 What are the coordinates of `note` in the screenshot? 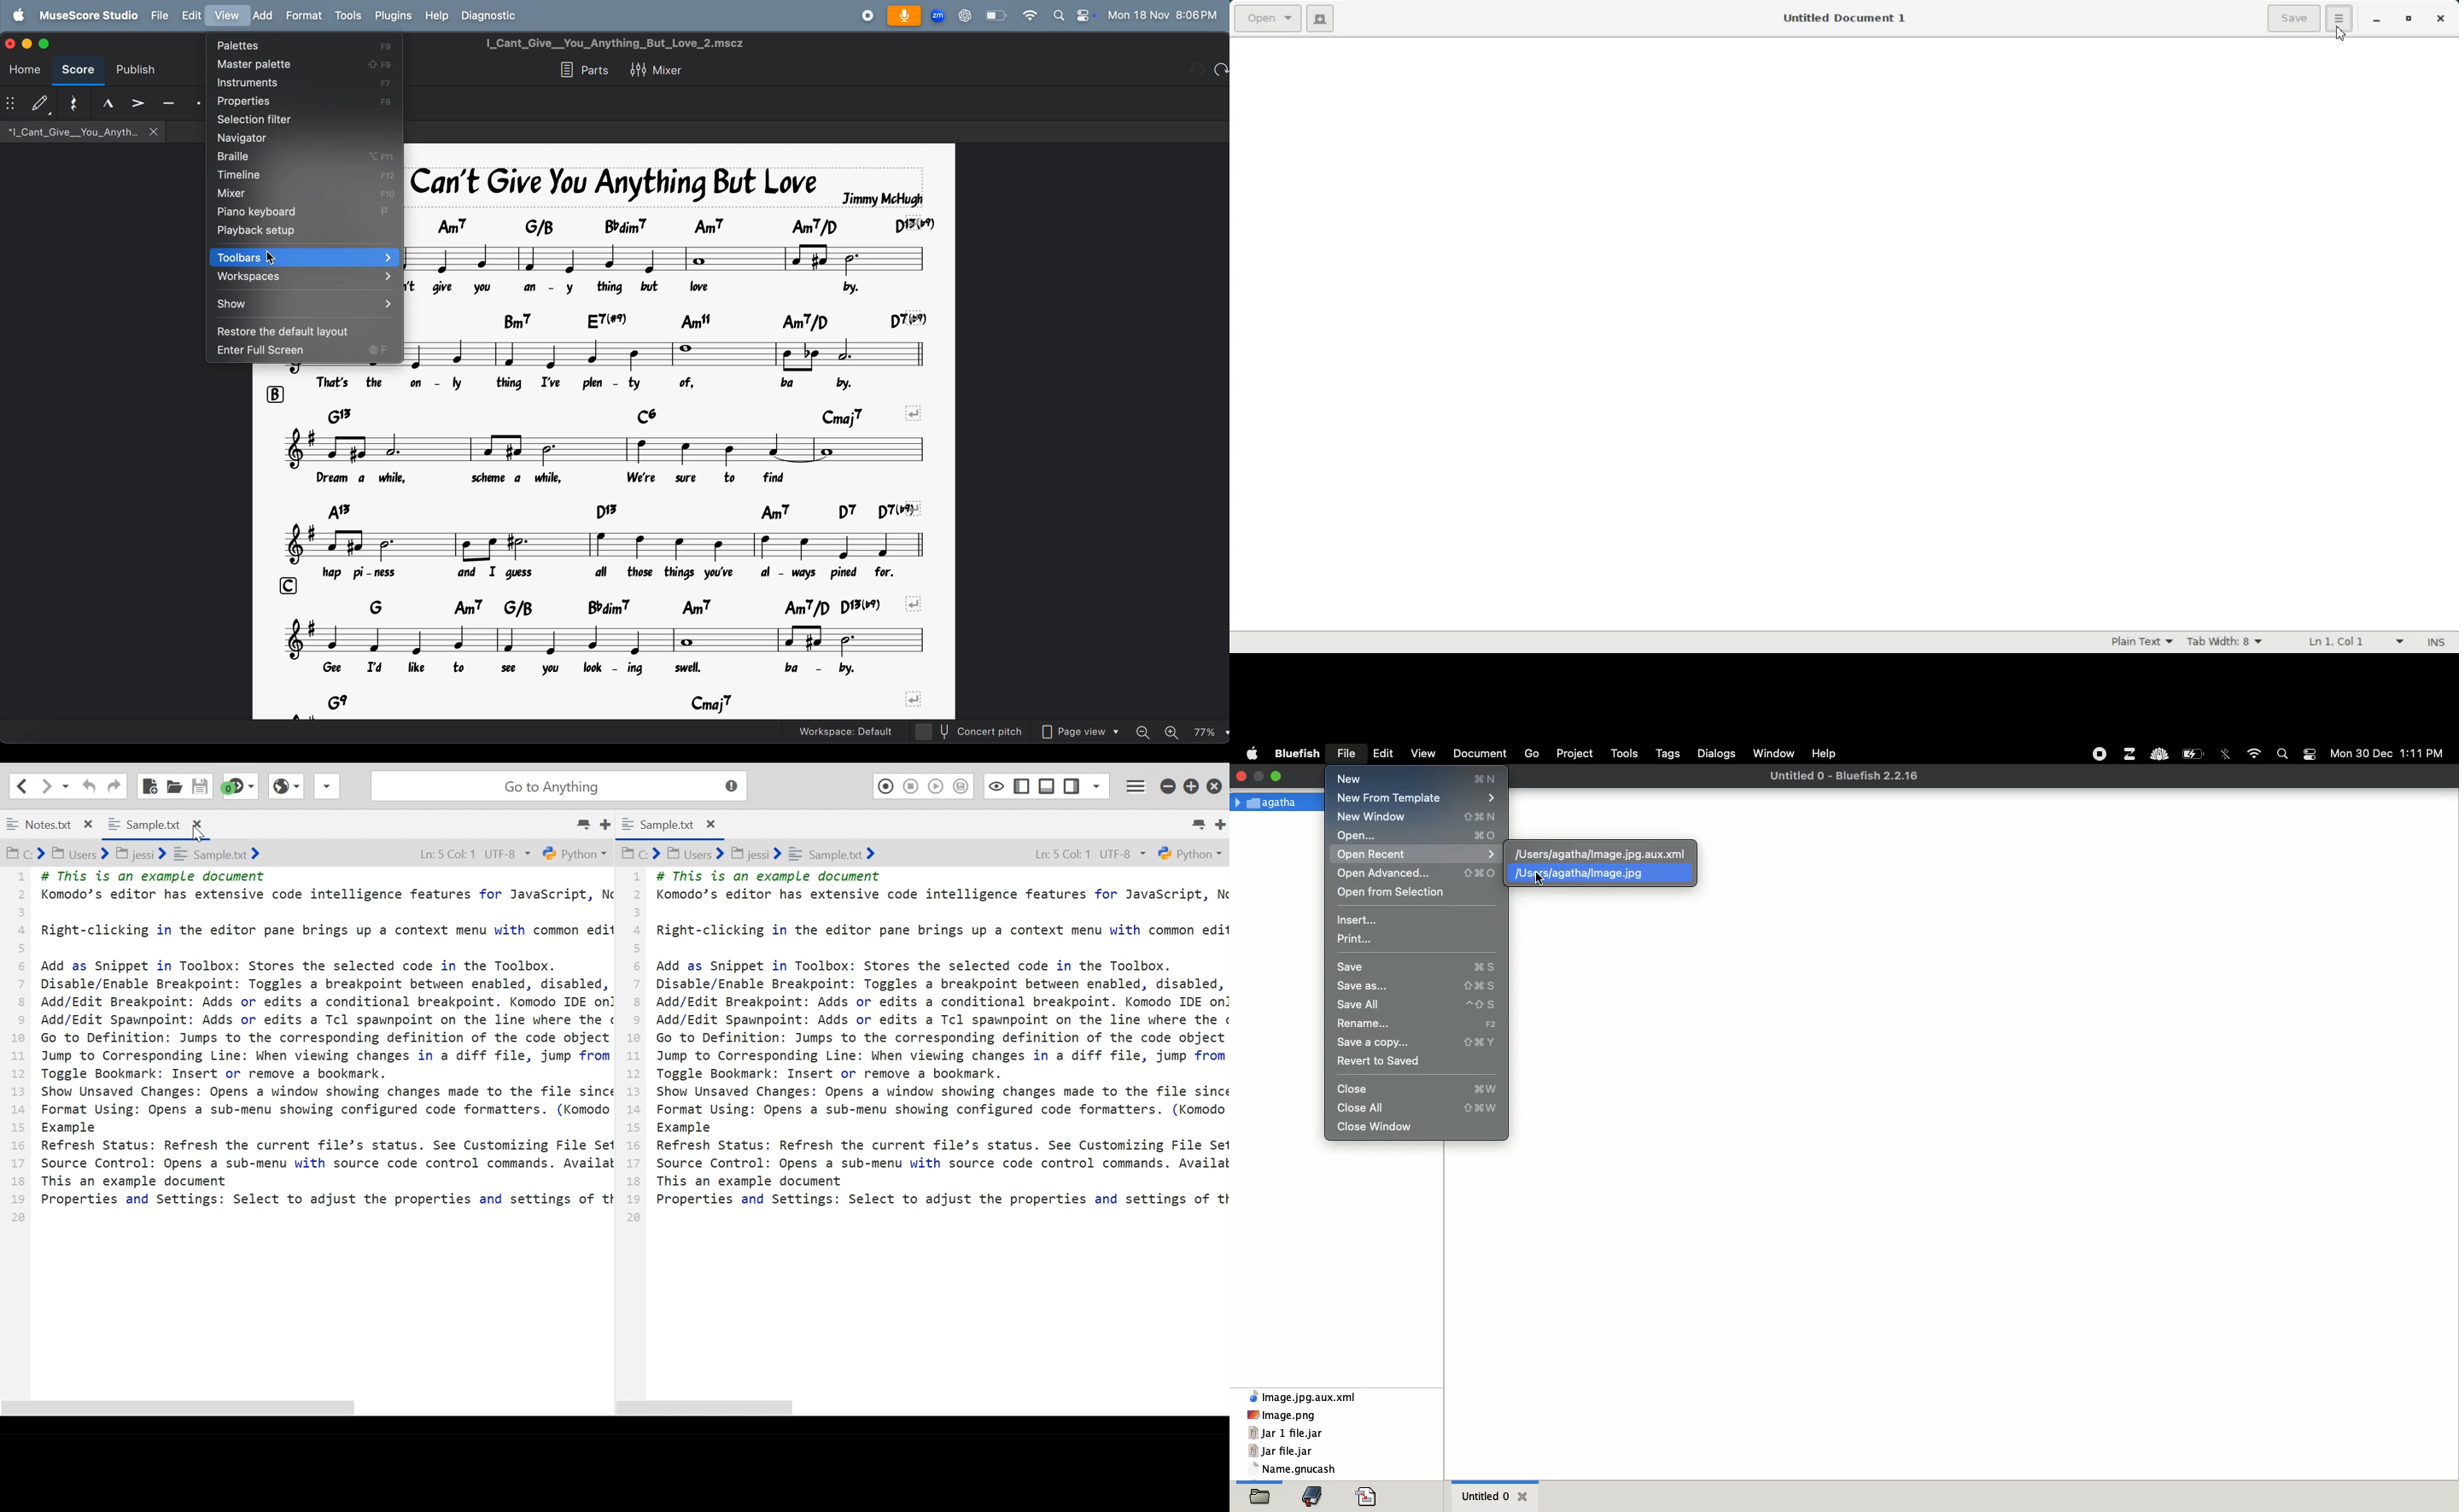 It's located at (672, 354).